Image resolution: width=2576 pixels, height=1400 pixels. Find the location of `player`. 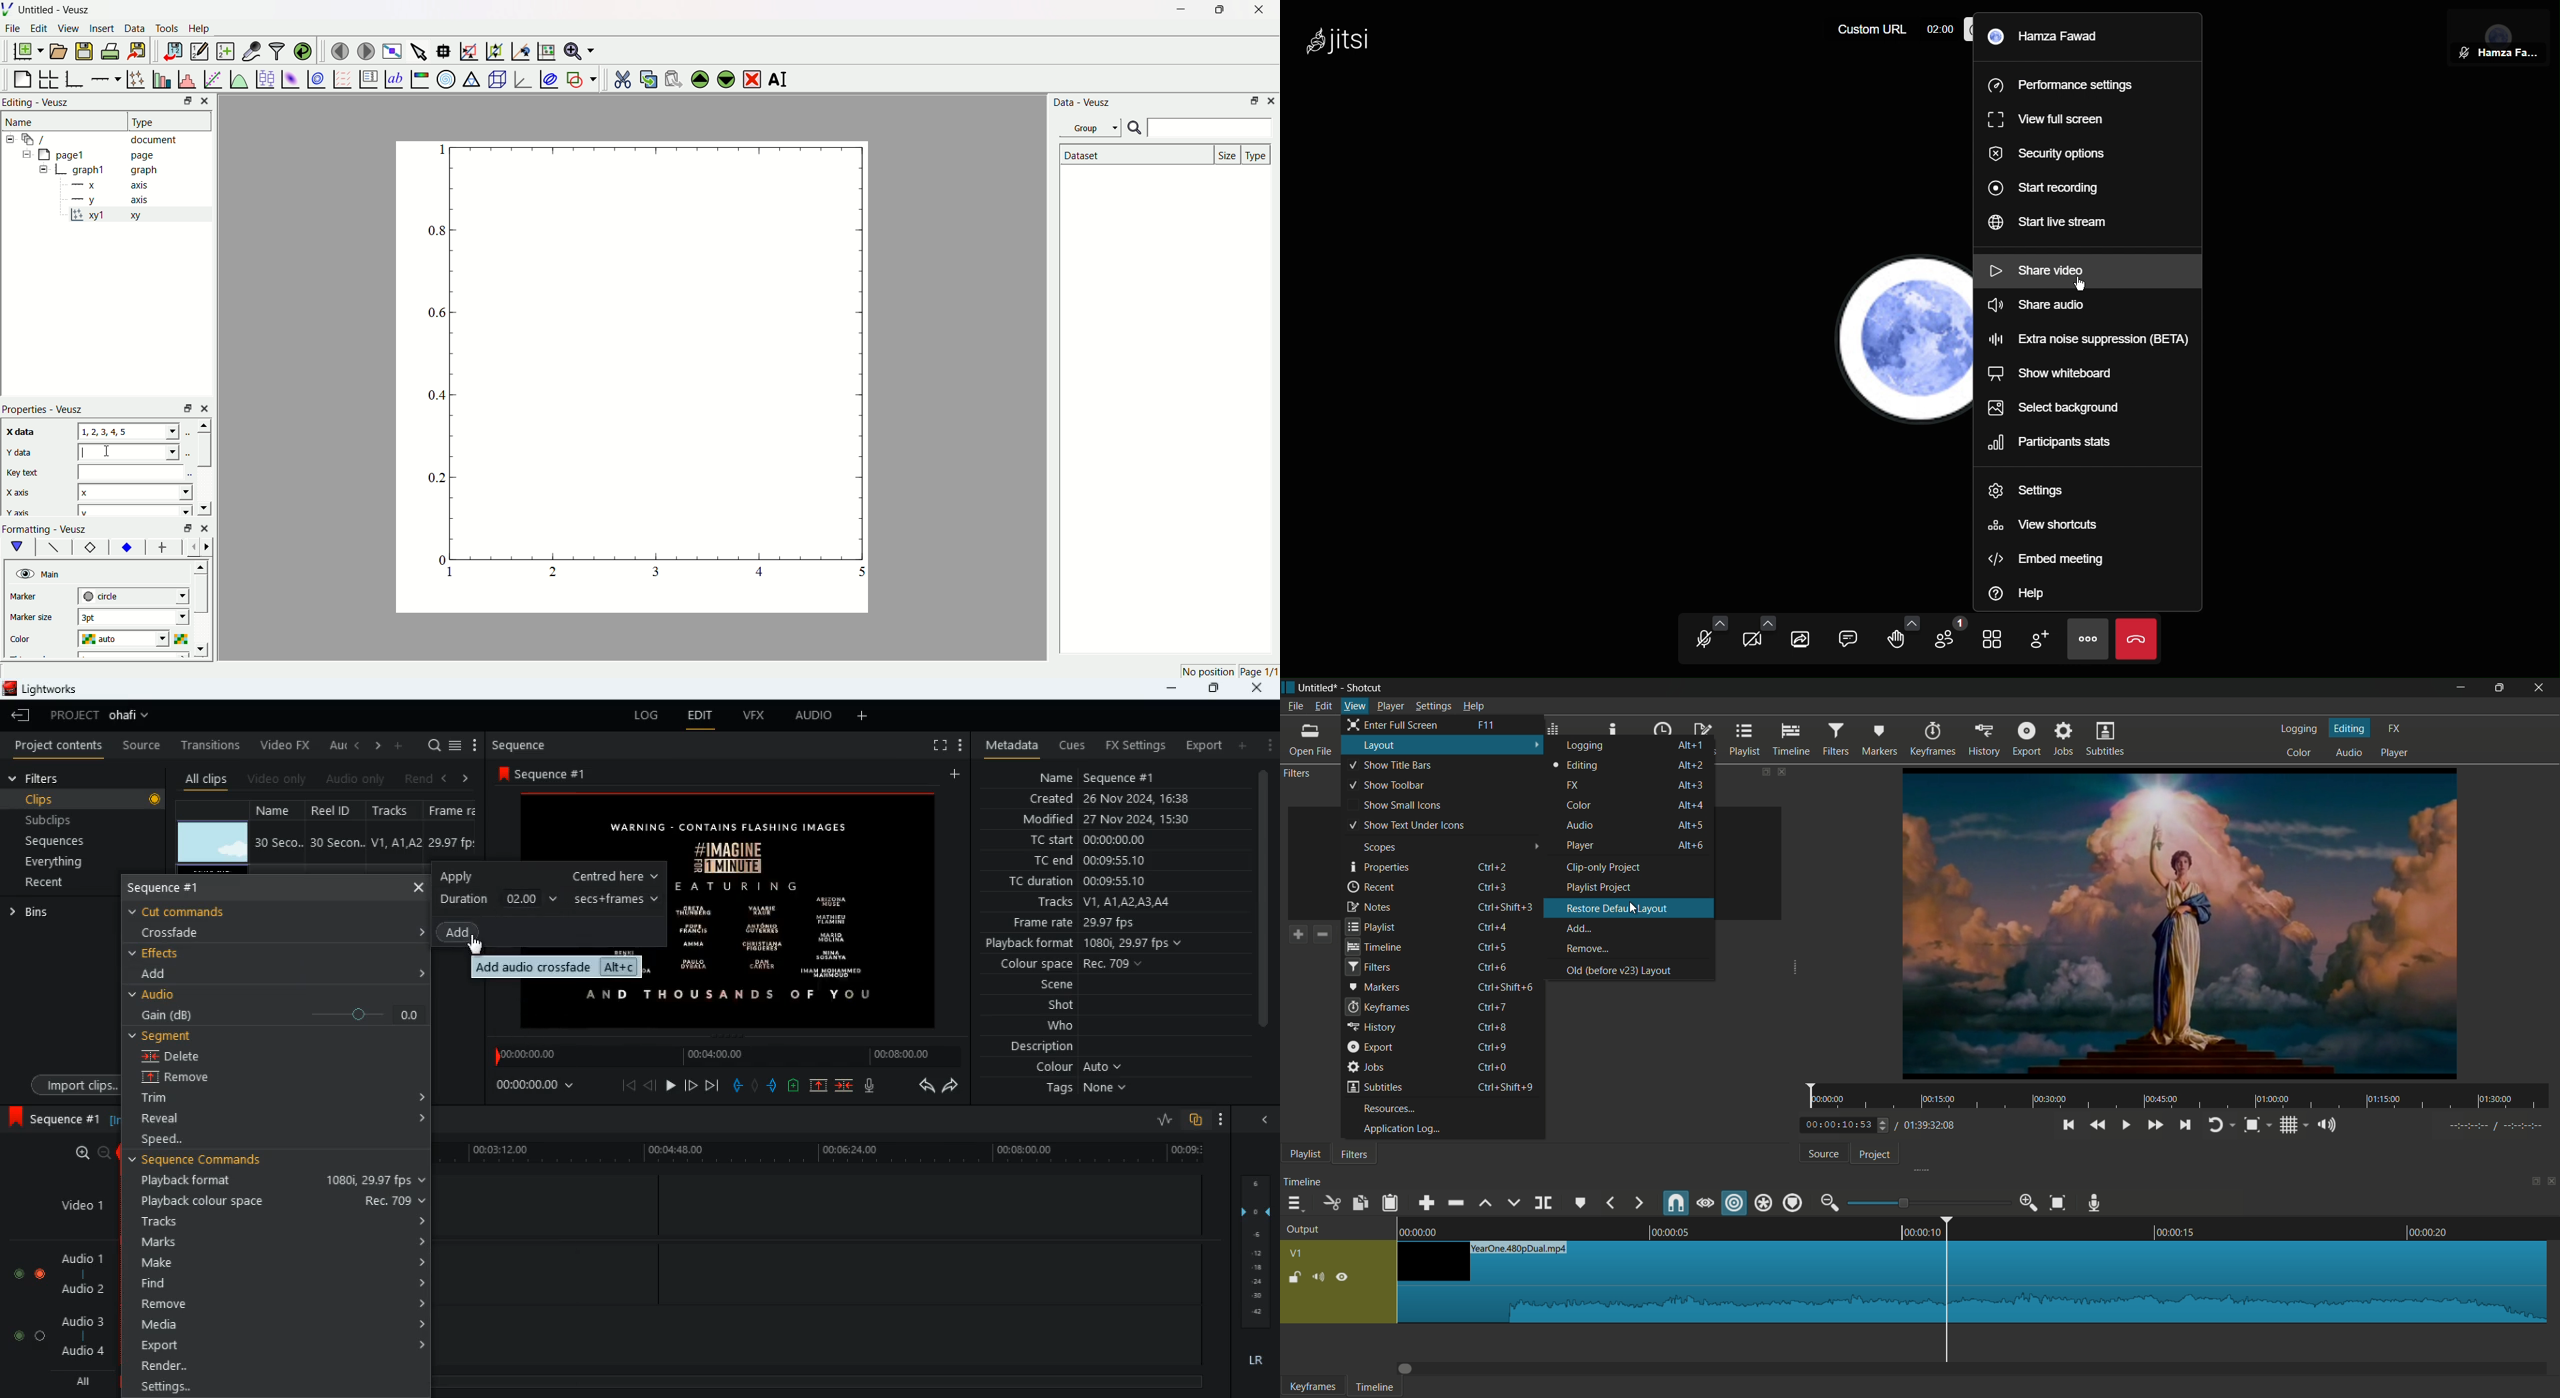

player is located at coordinates (2394, 752).